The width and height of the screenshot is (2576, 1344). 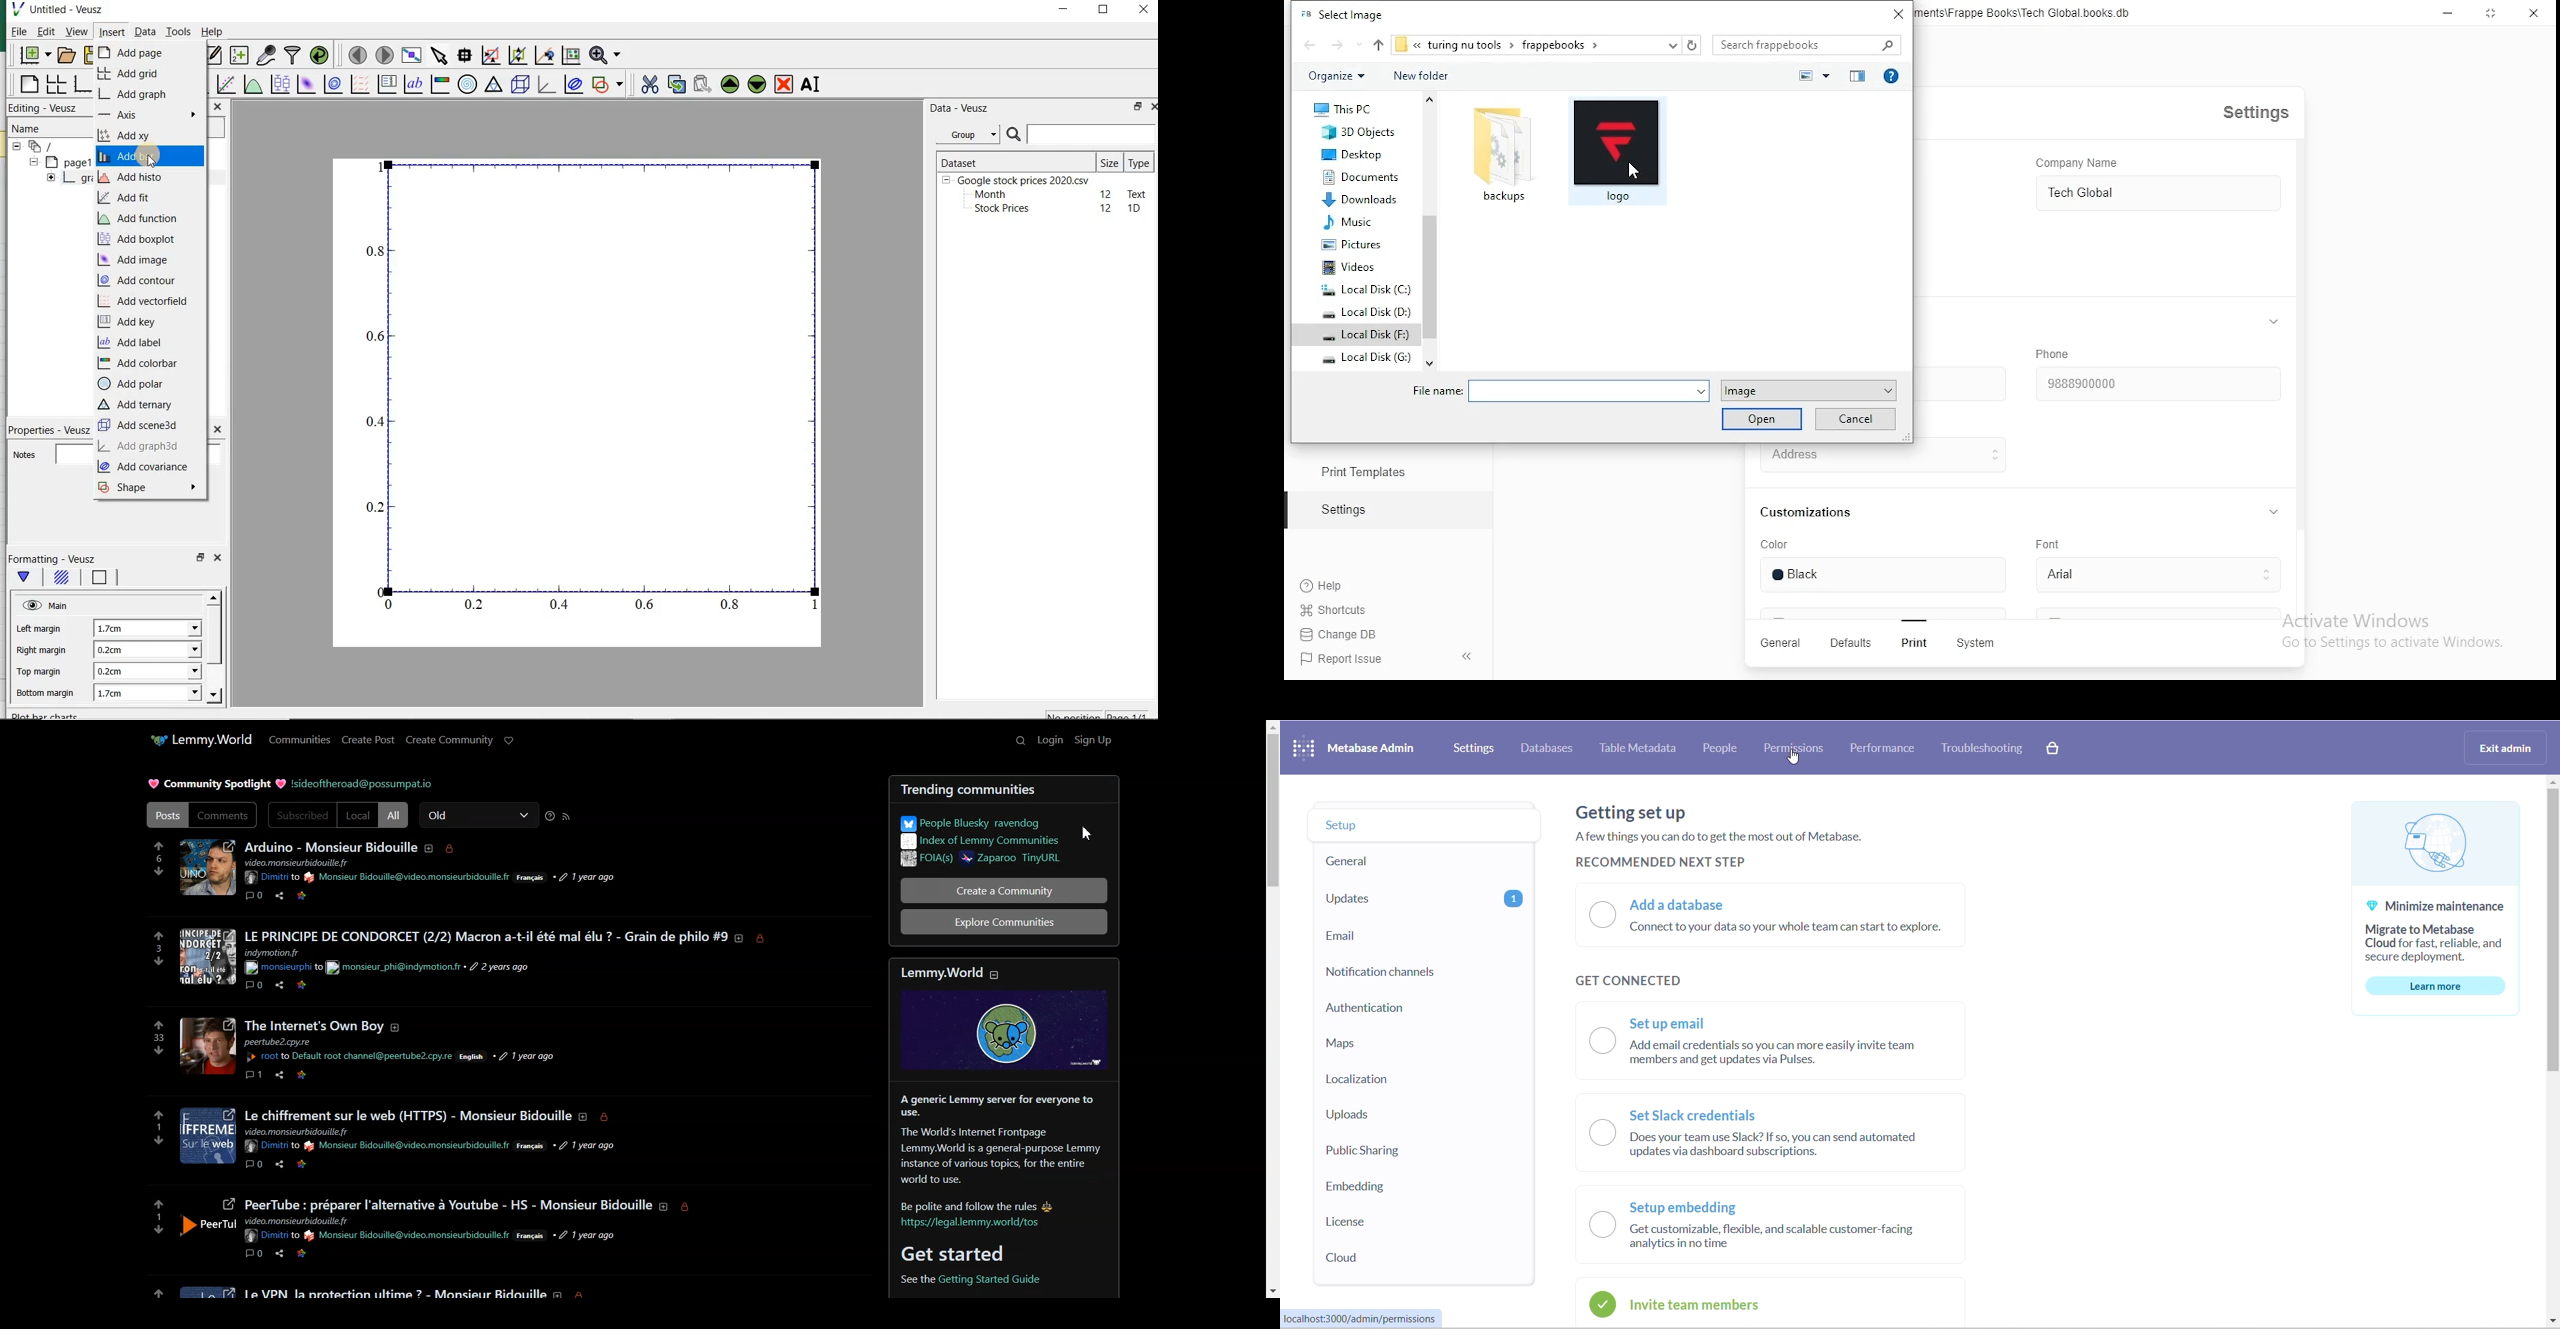 What do you see at coordinates (1135, 193) in the screenshot?
I see `text` at bounding box center [1135, 193].